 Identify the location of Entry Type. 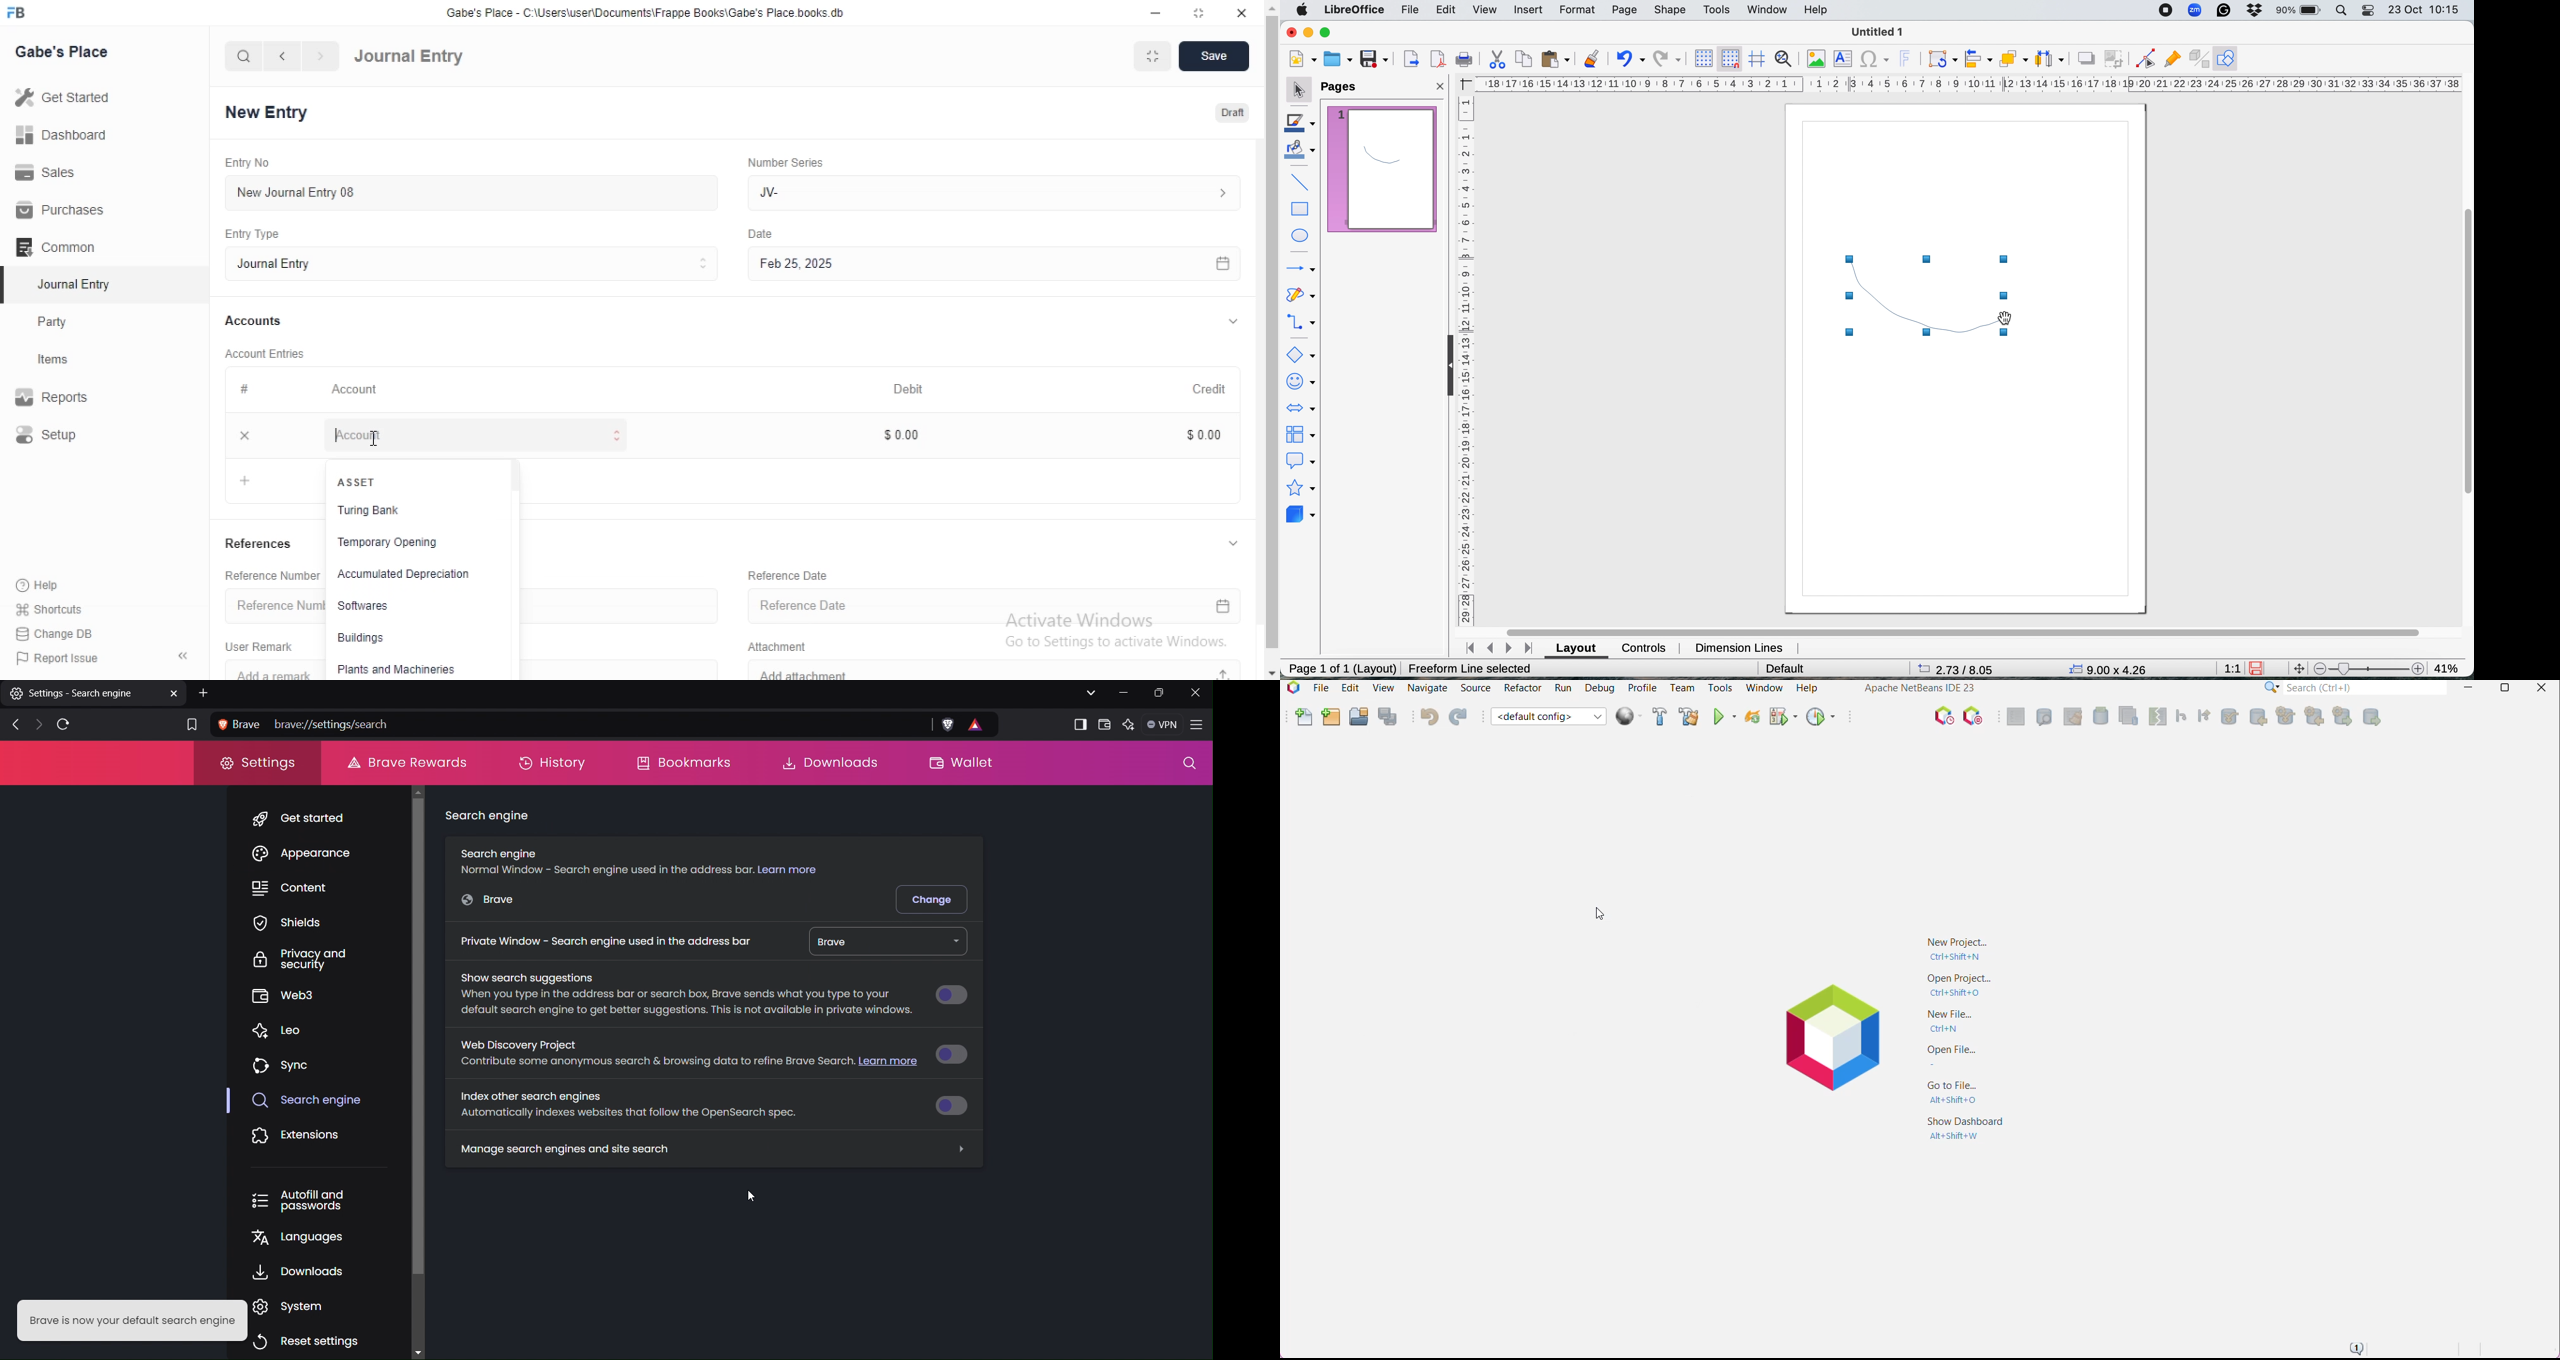
(250, 234).